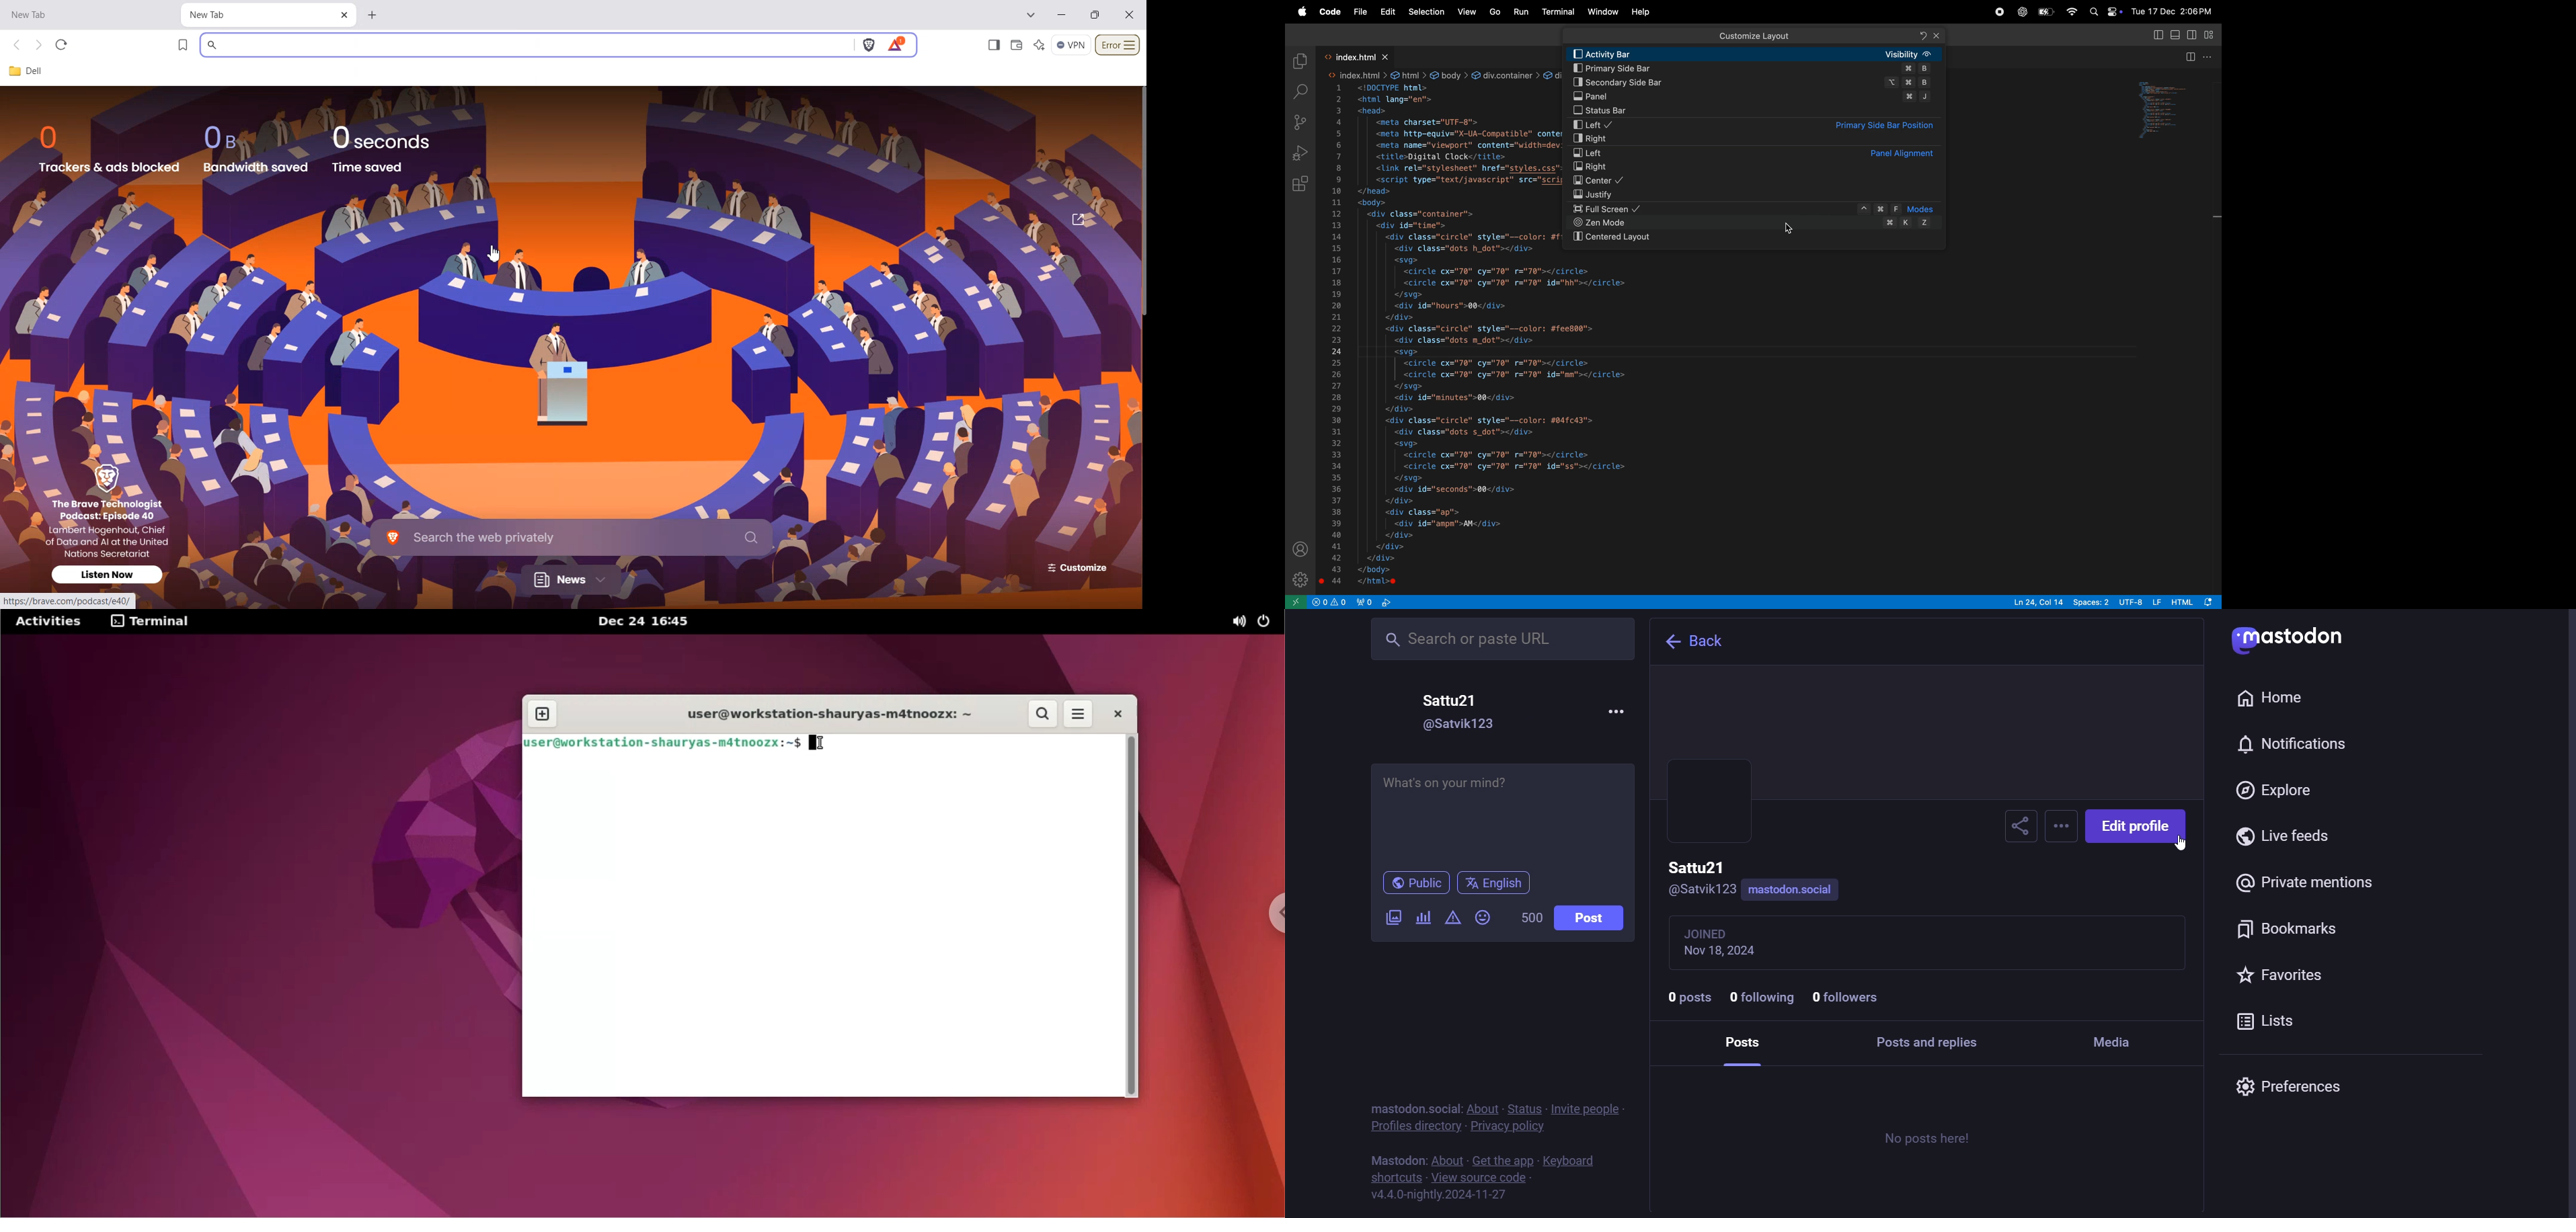  What do you see at coordinates (1454, 920) in the screenshot?
I see `content warning` at bounding box center [1454, 920].